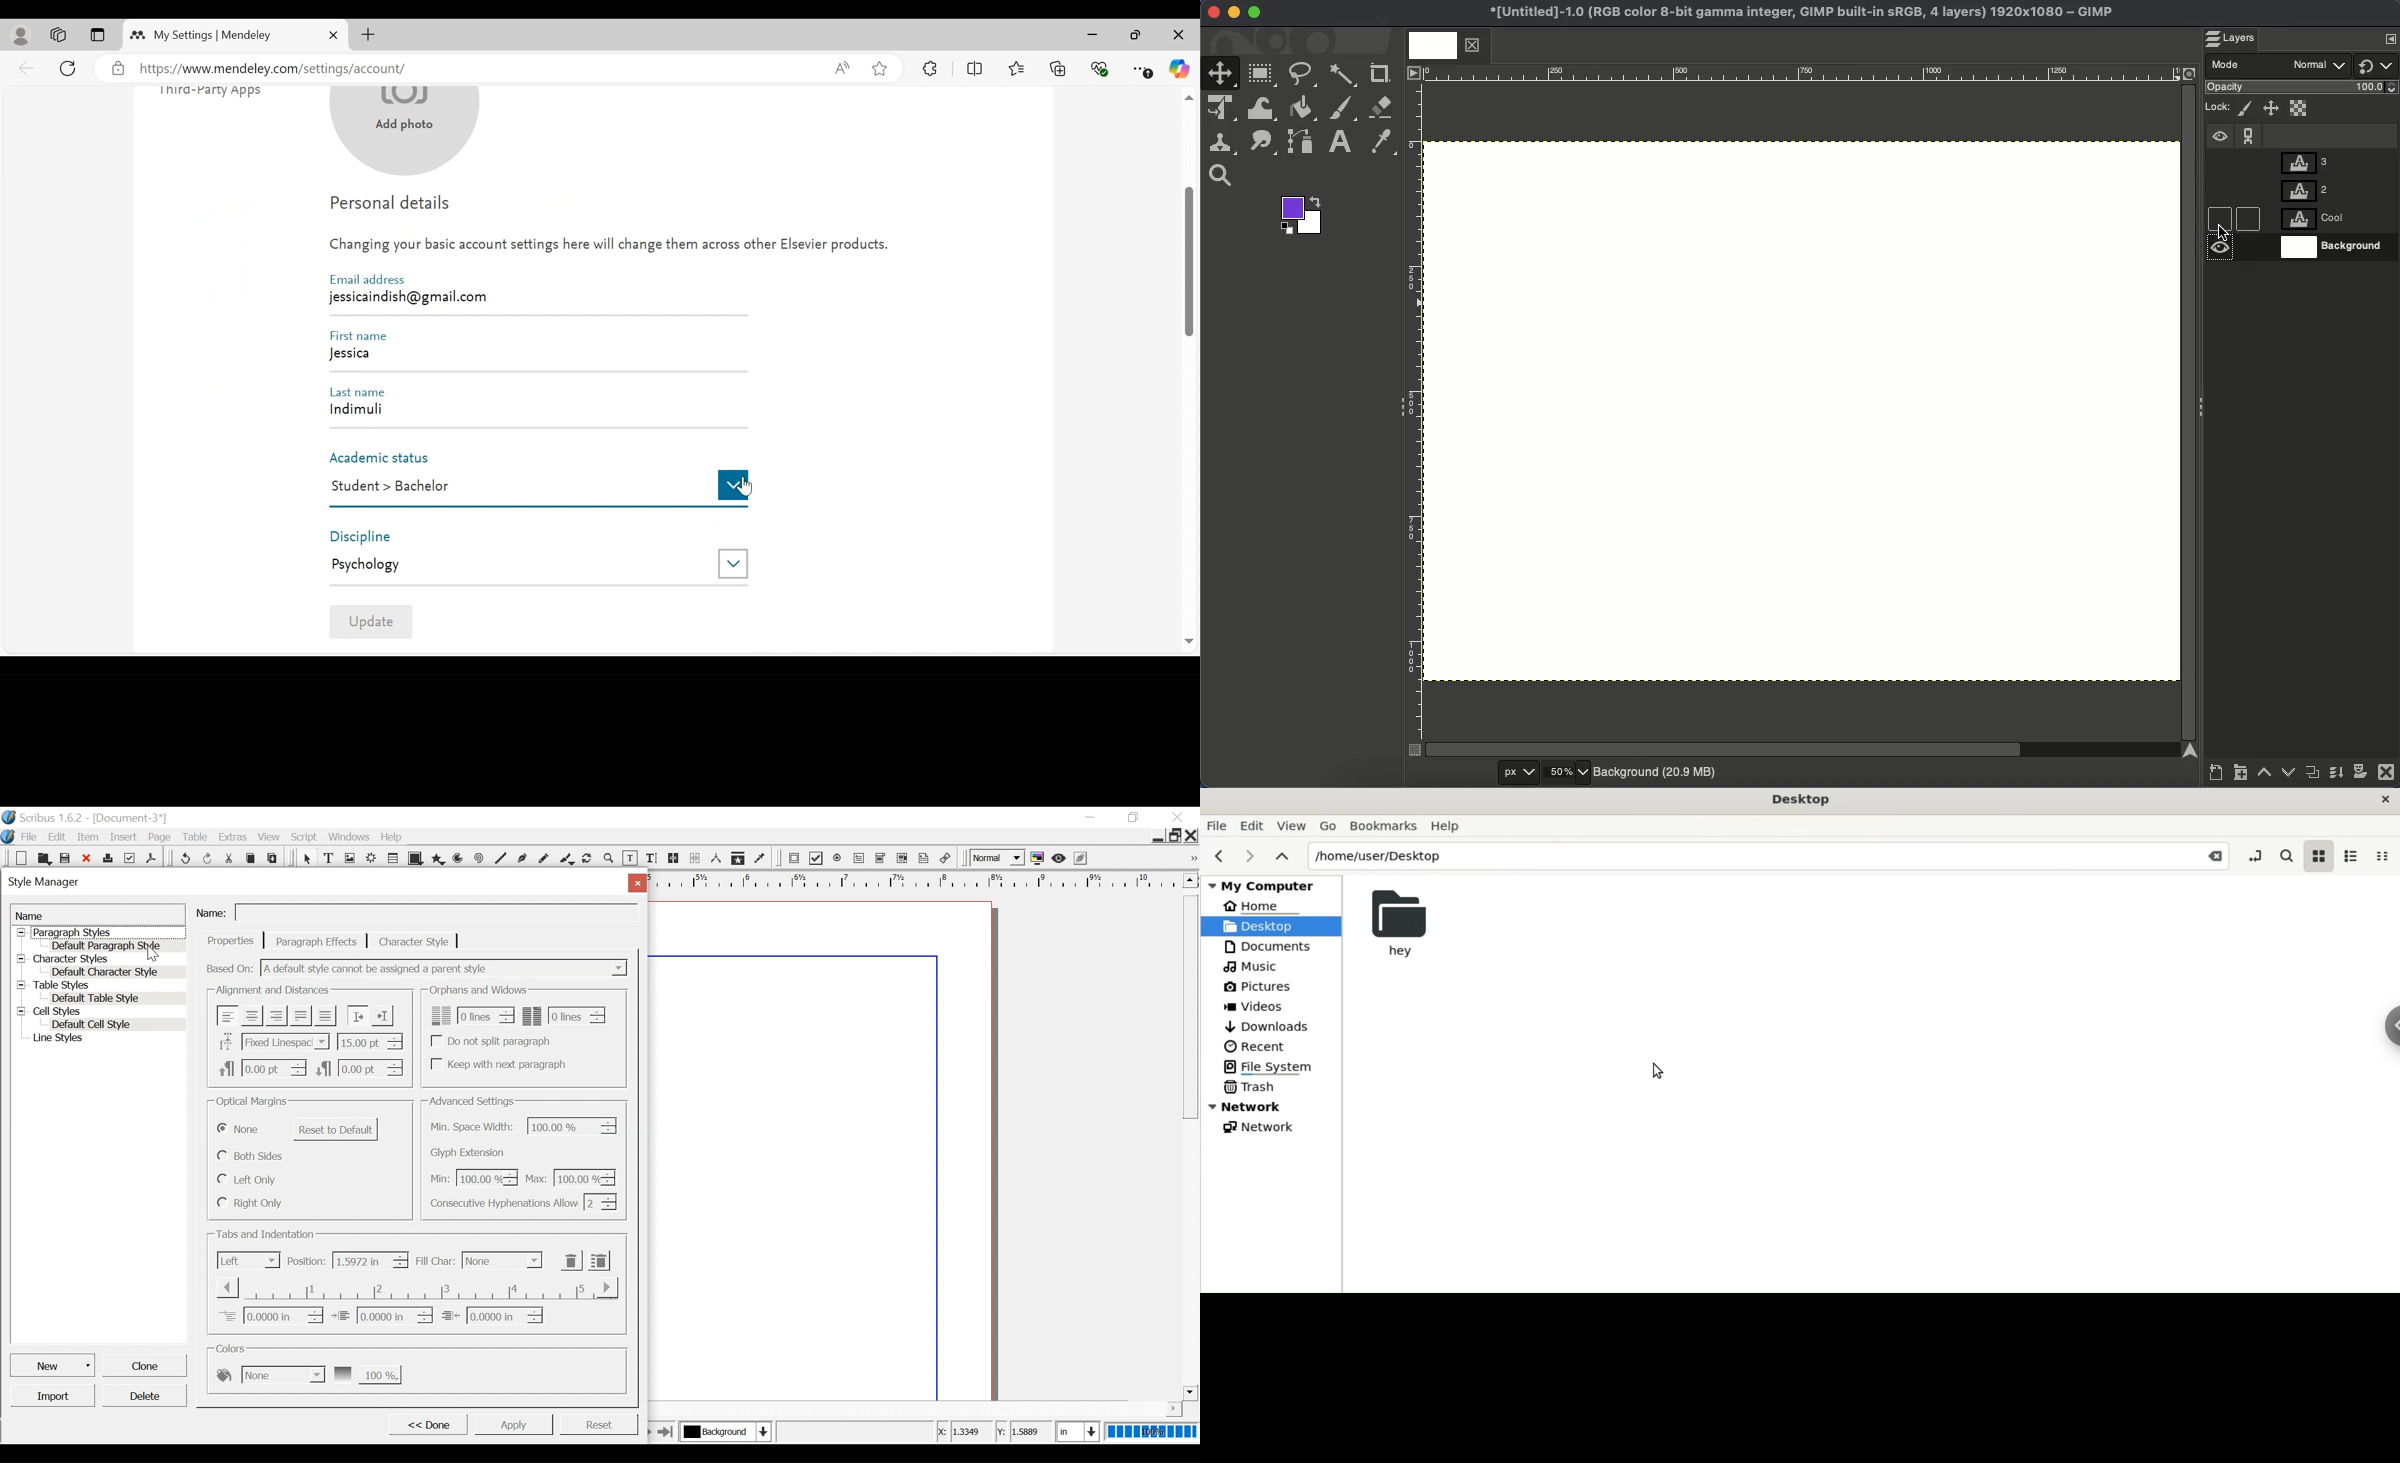  What do you see at coordinates (1136, 36) in the screenshot?
I see `Maximize` at bounding box center [1136, 36].